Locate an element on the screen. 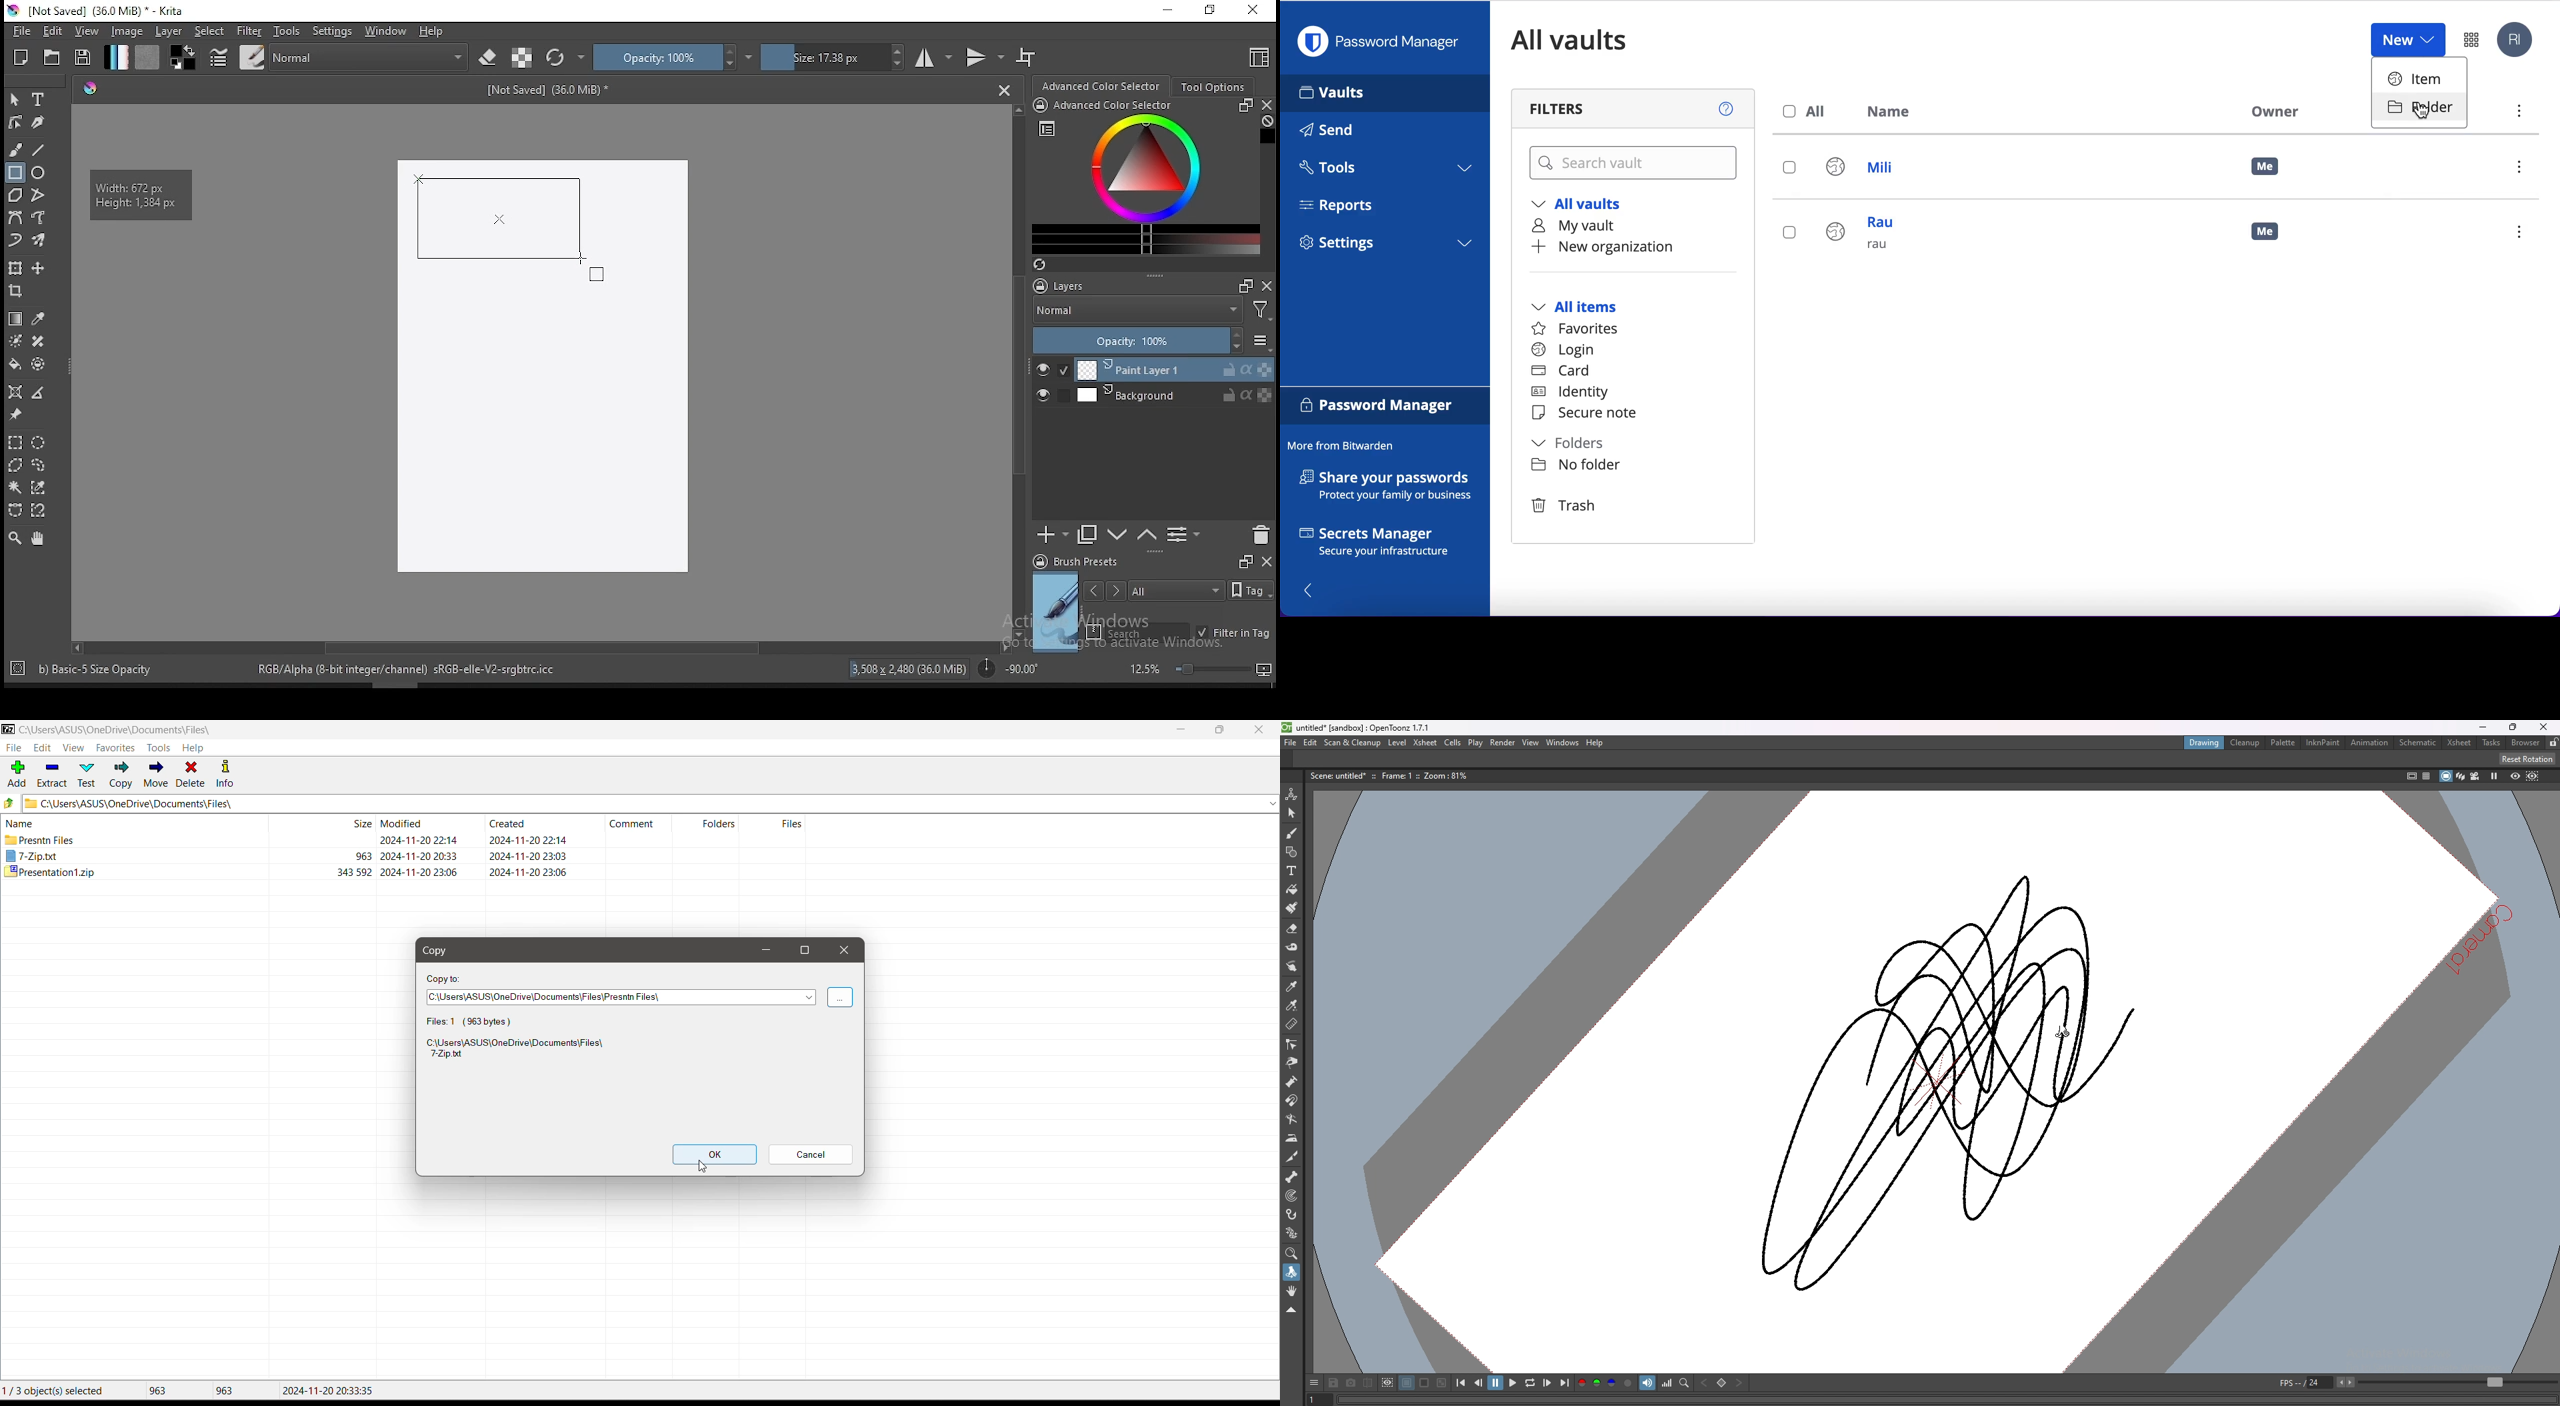  send is located at coordinates (1341, 132).